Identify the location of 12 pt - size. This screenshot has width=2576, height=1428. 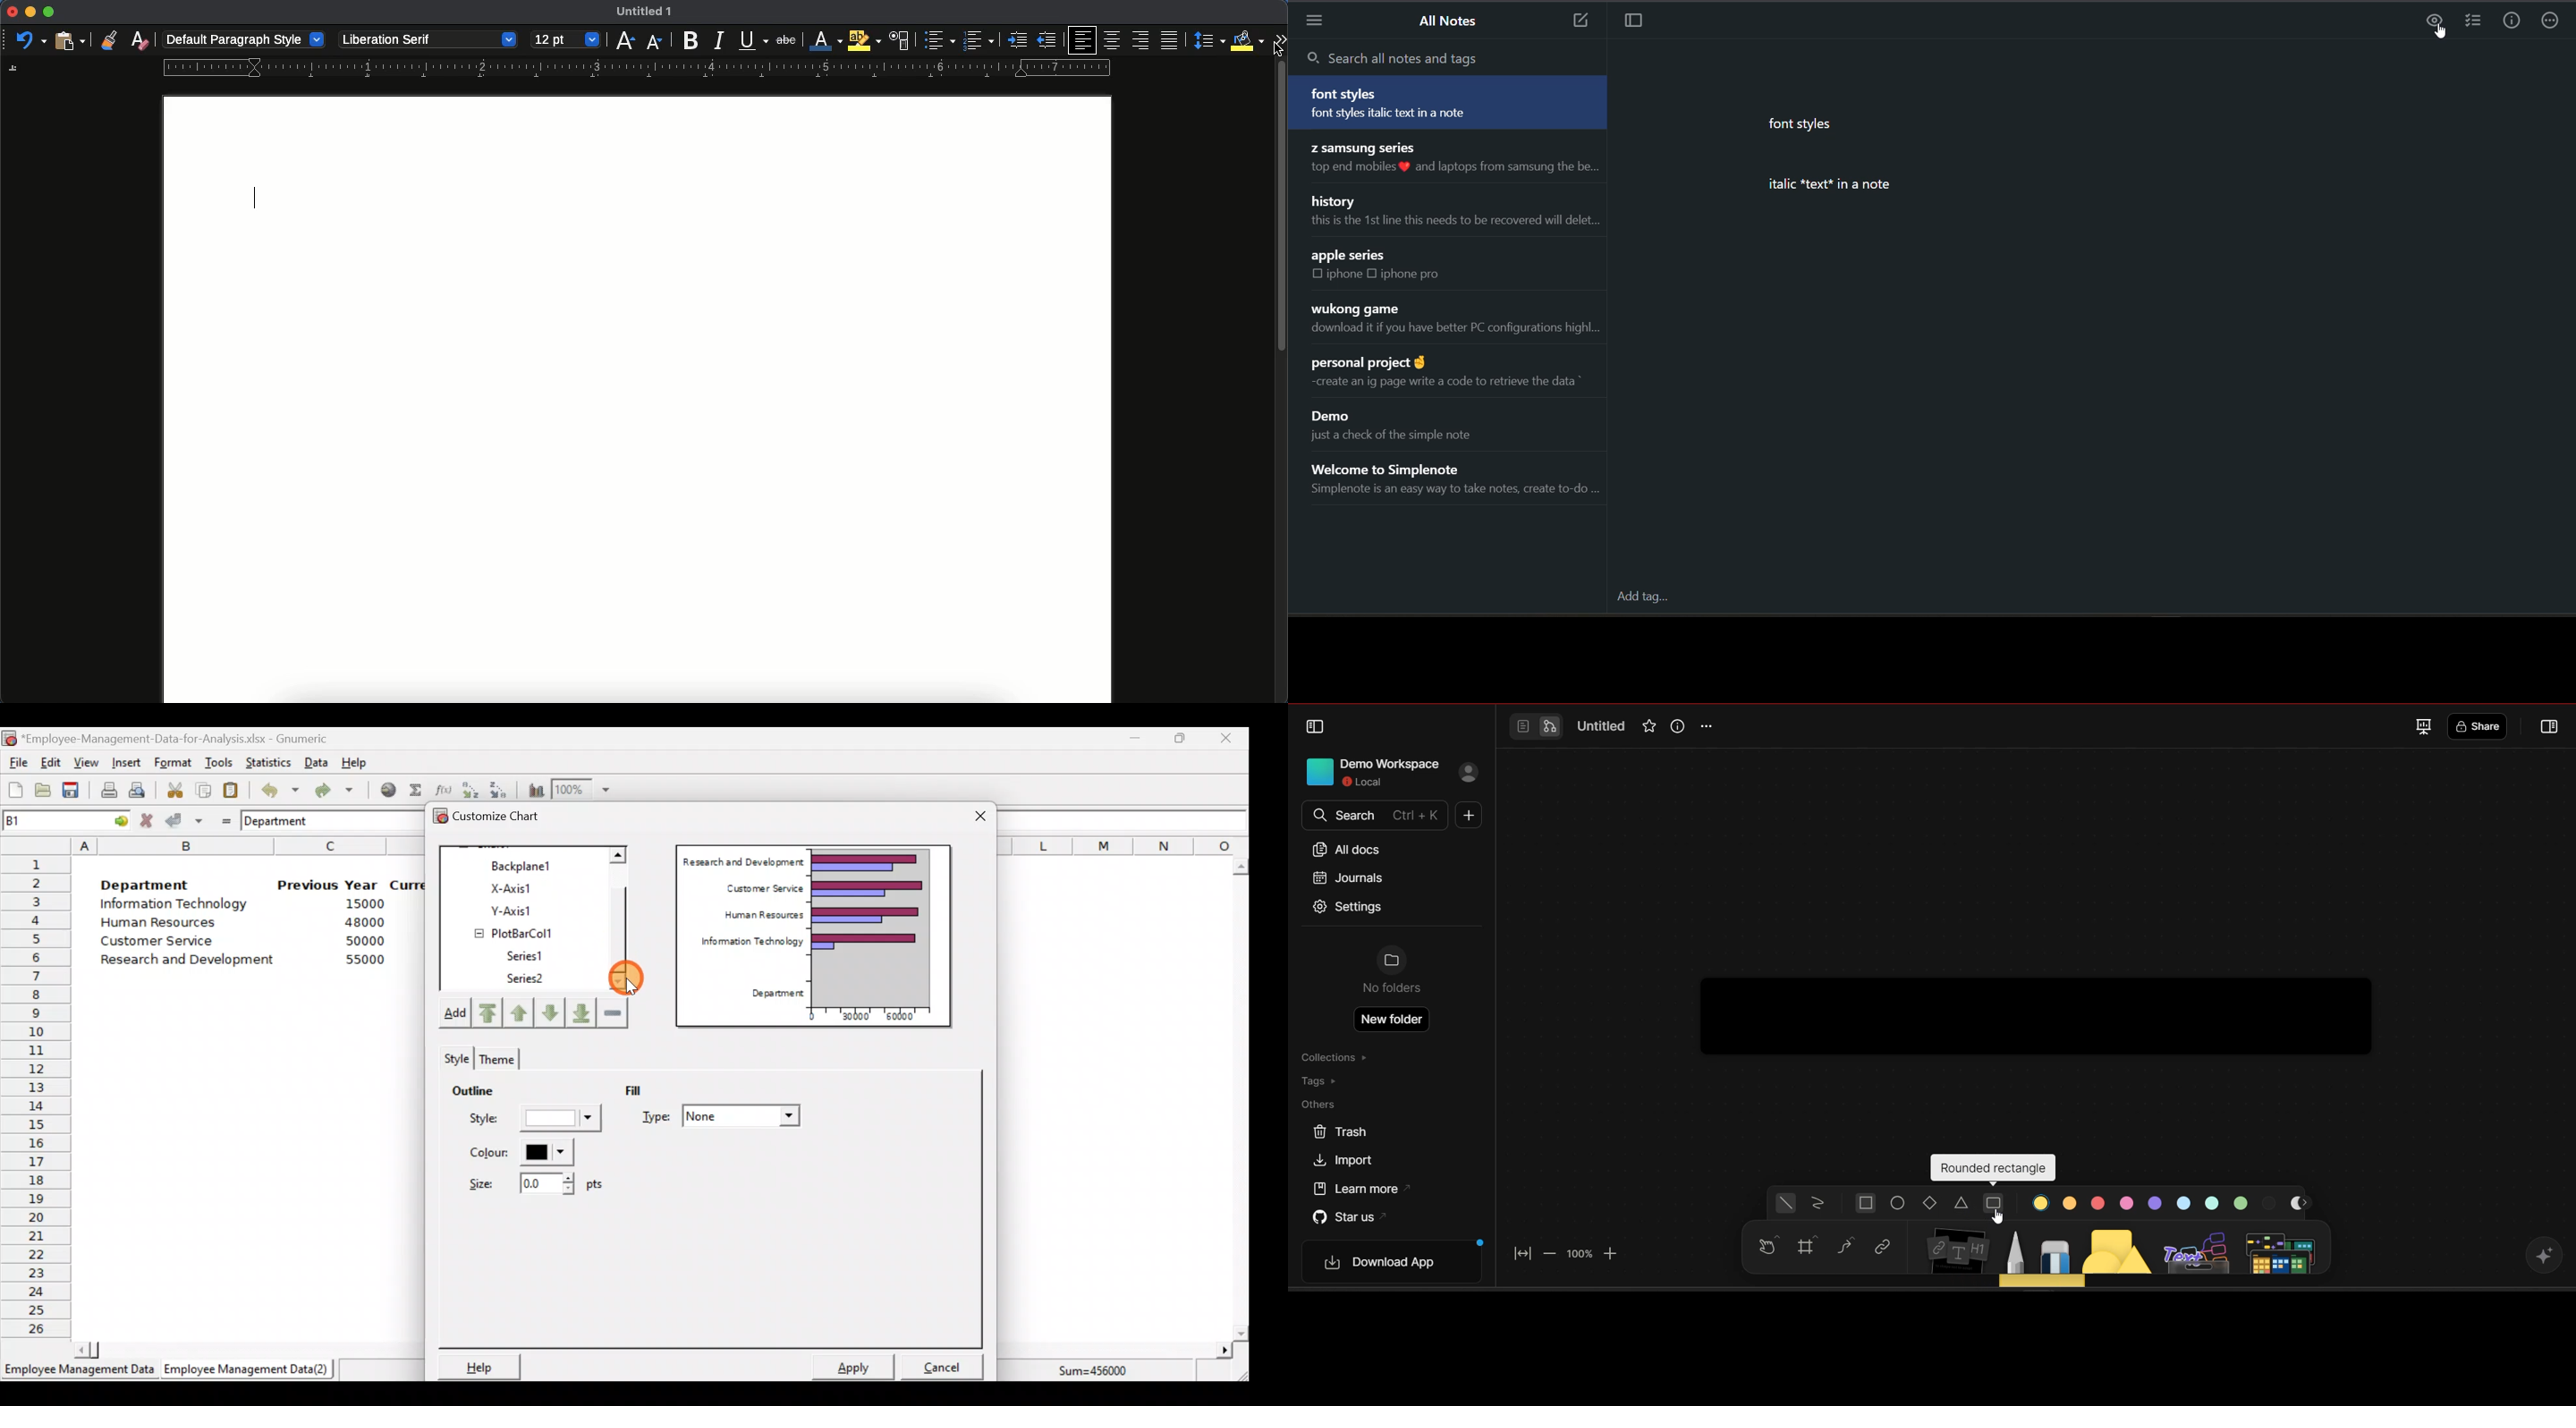
(565, 41).